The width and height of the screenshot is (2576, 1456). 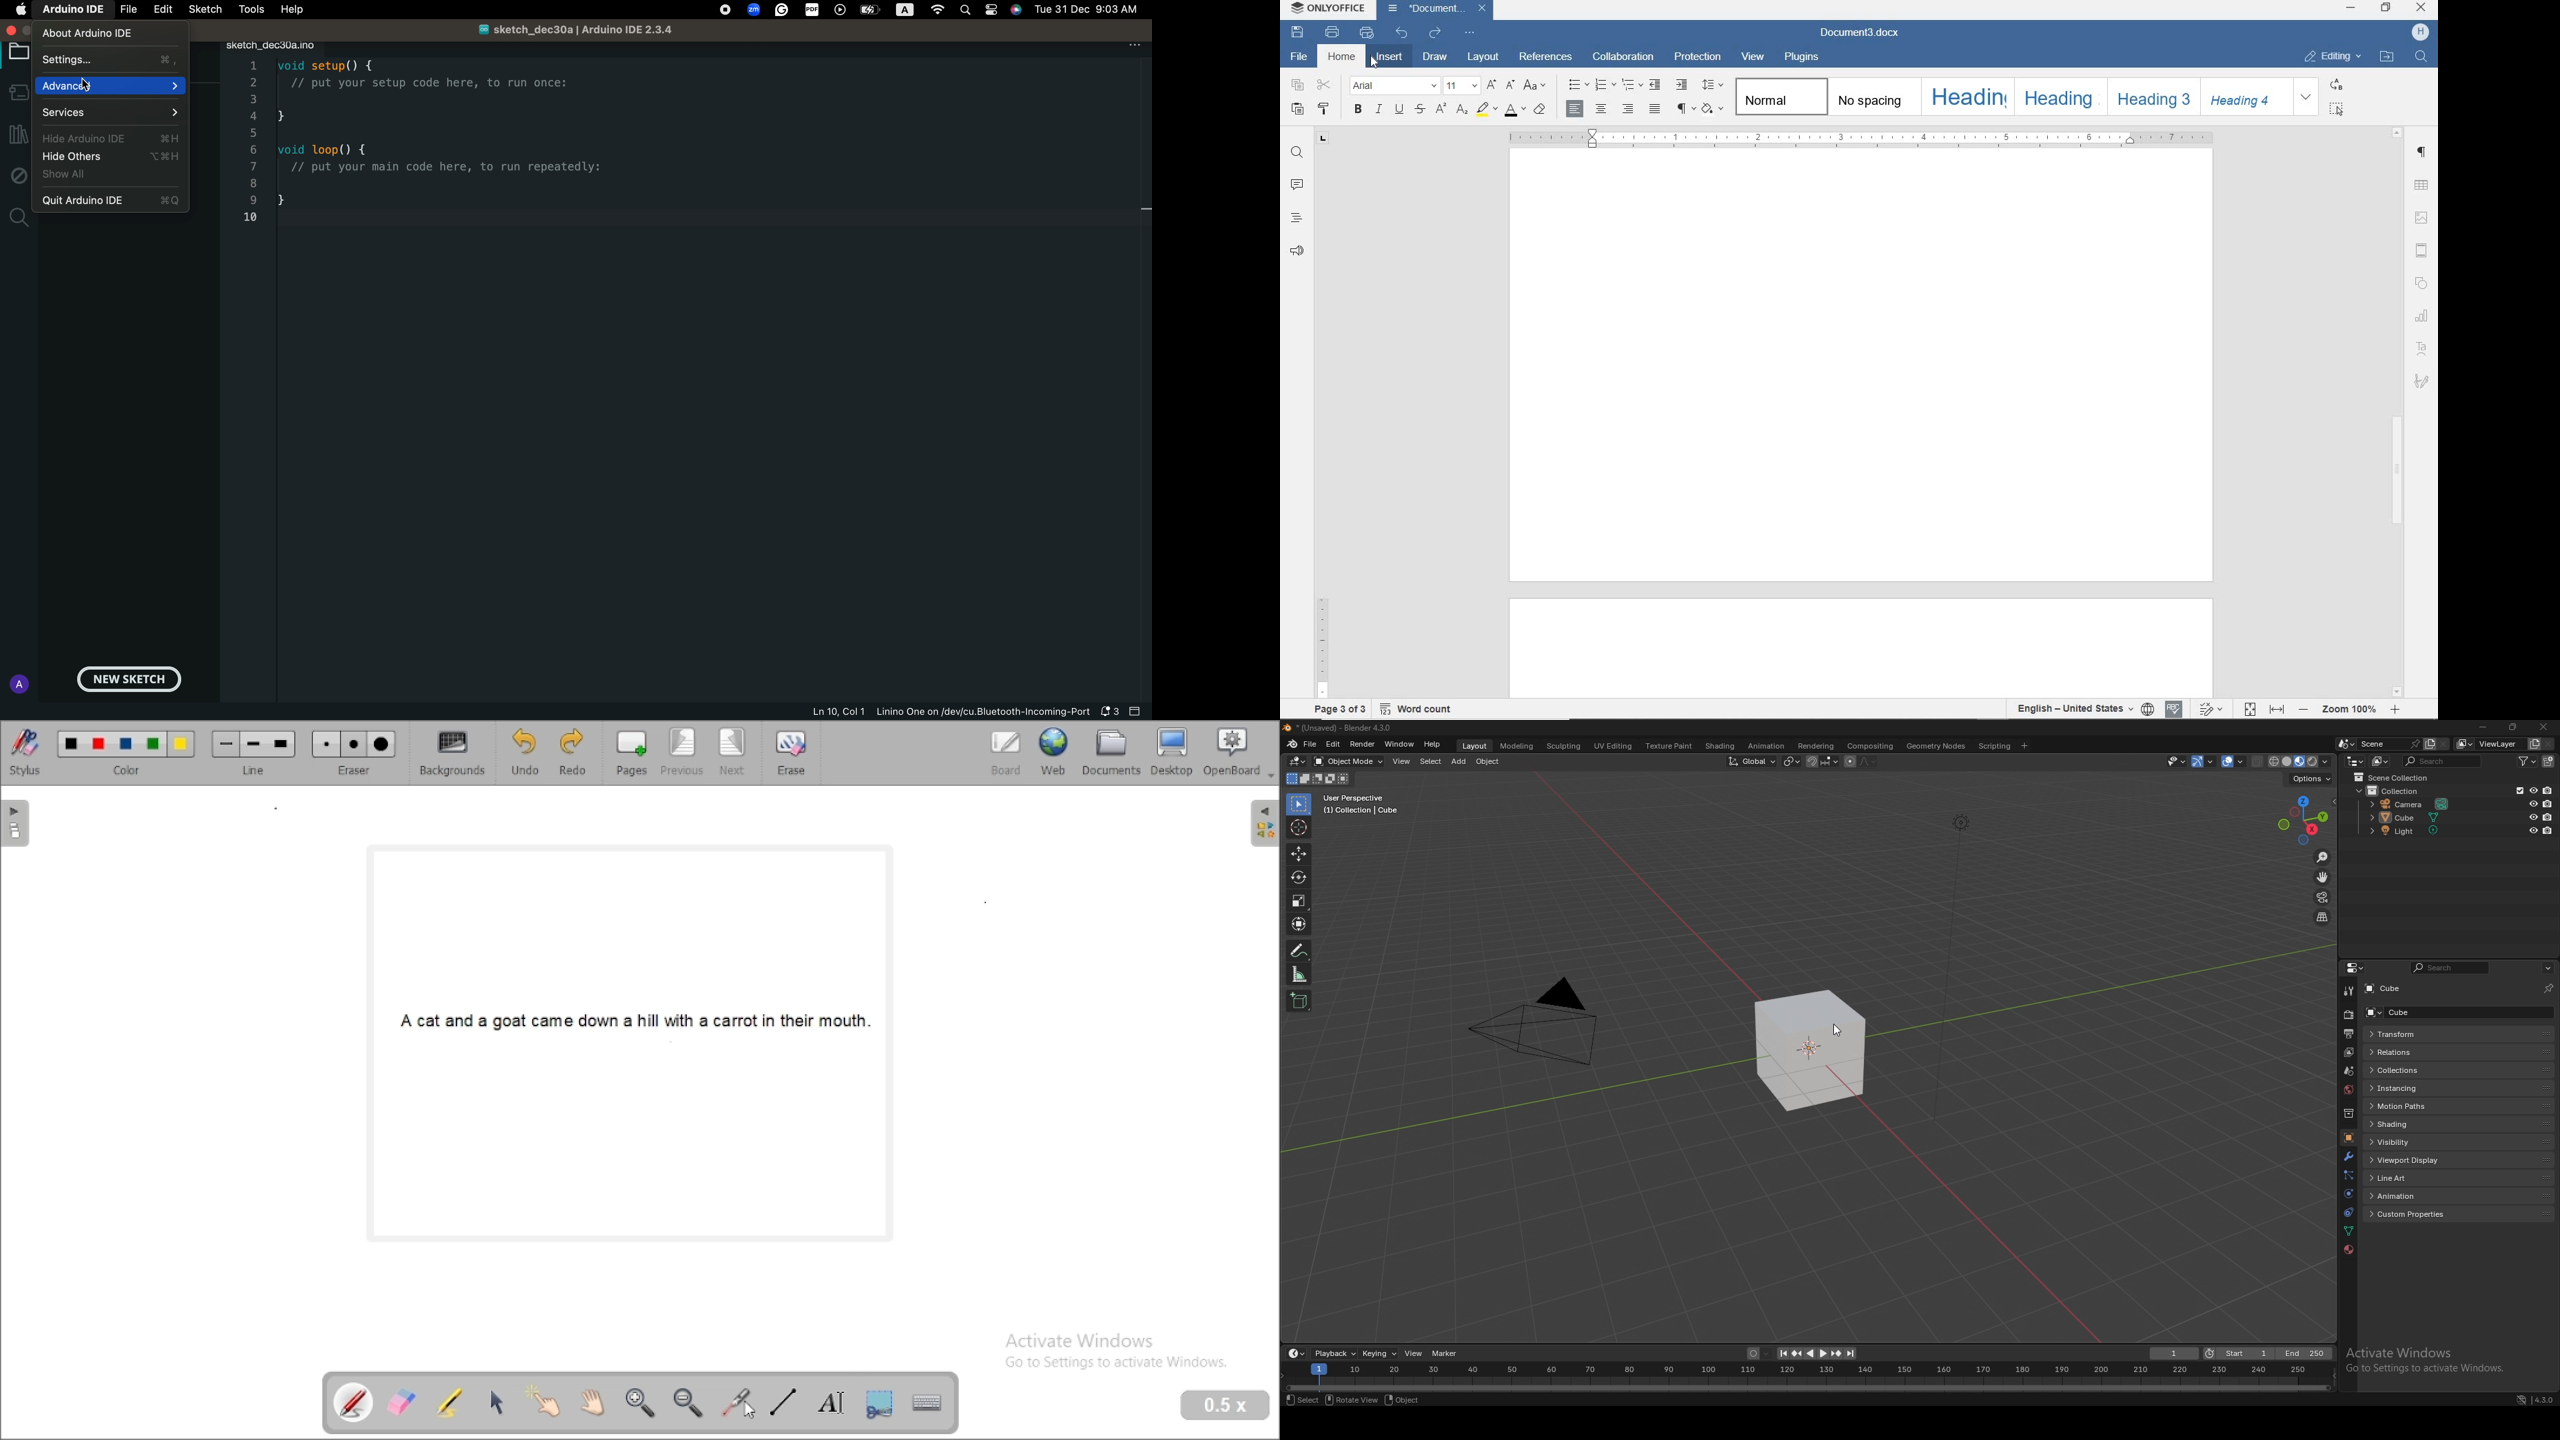 What do you see at coordinates (2175, 707) in the screenshot?
I see `Spell check` at bounding box center [2175, 707].